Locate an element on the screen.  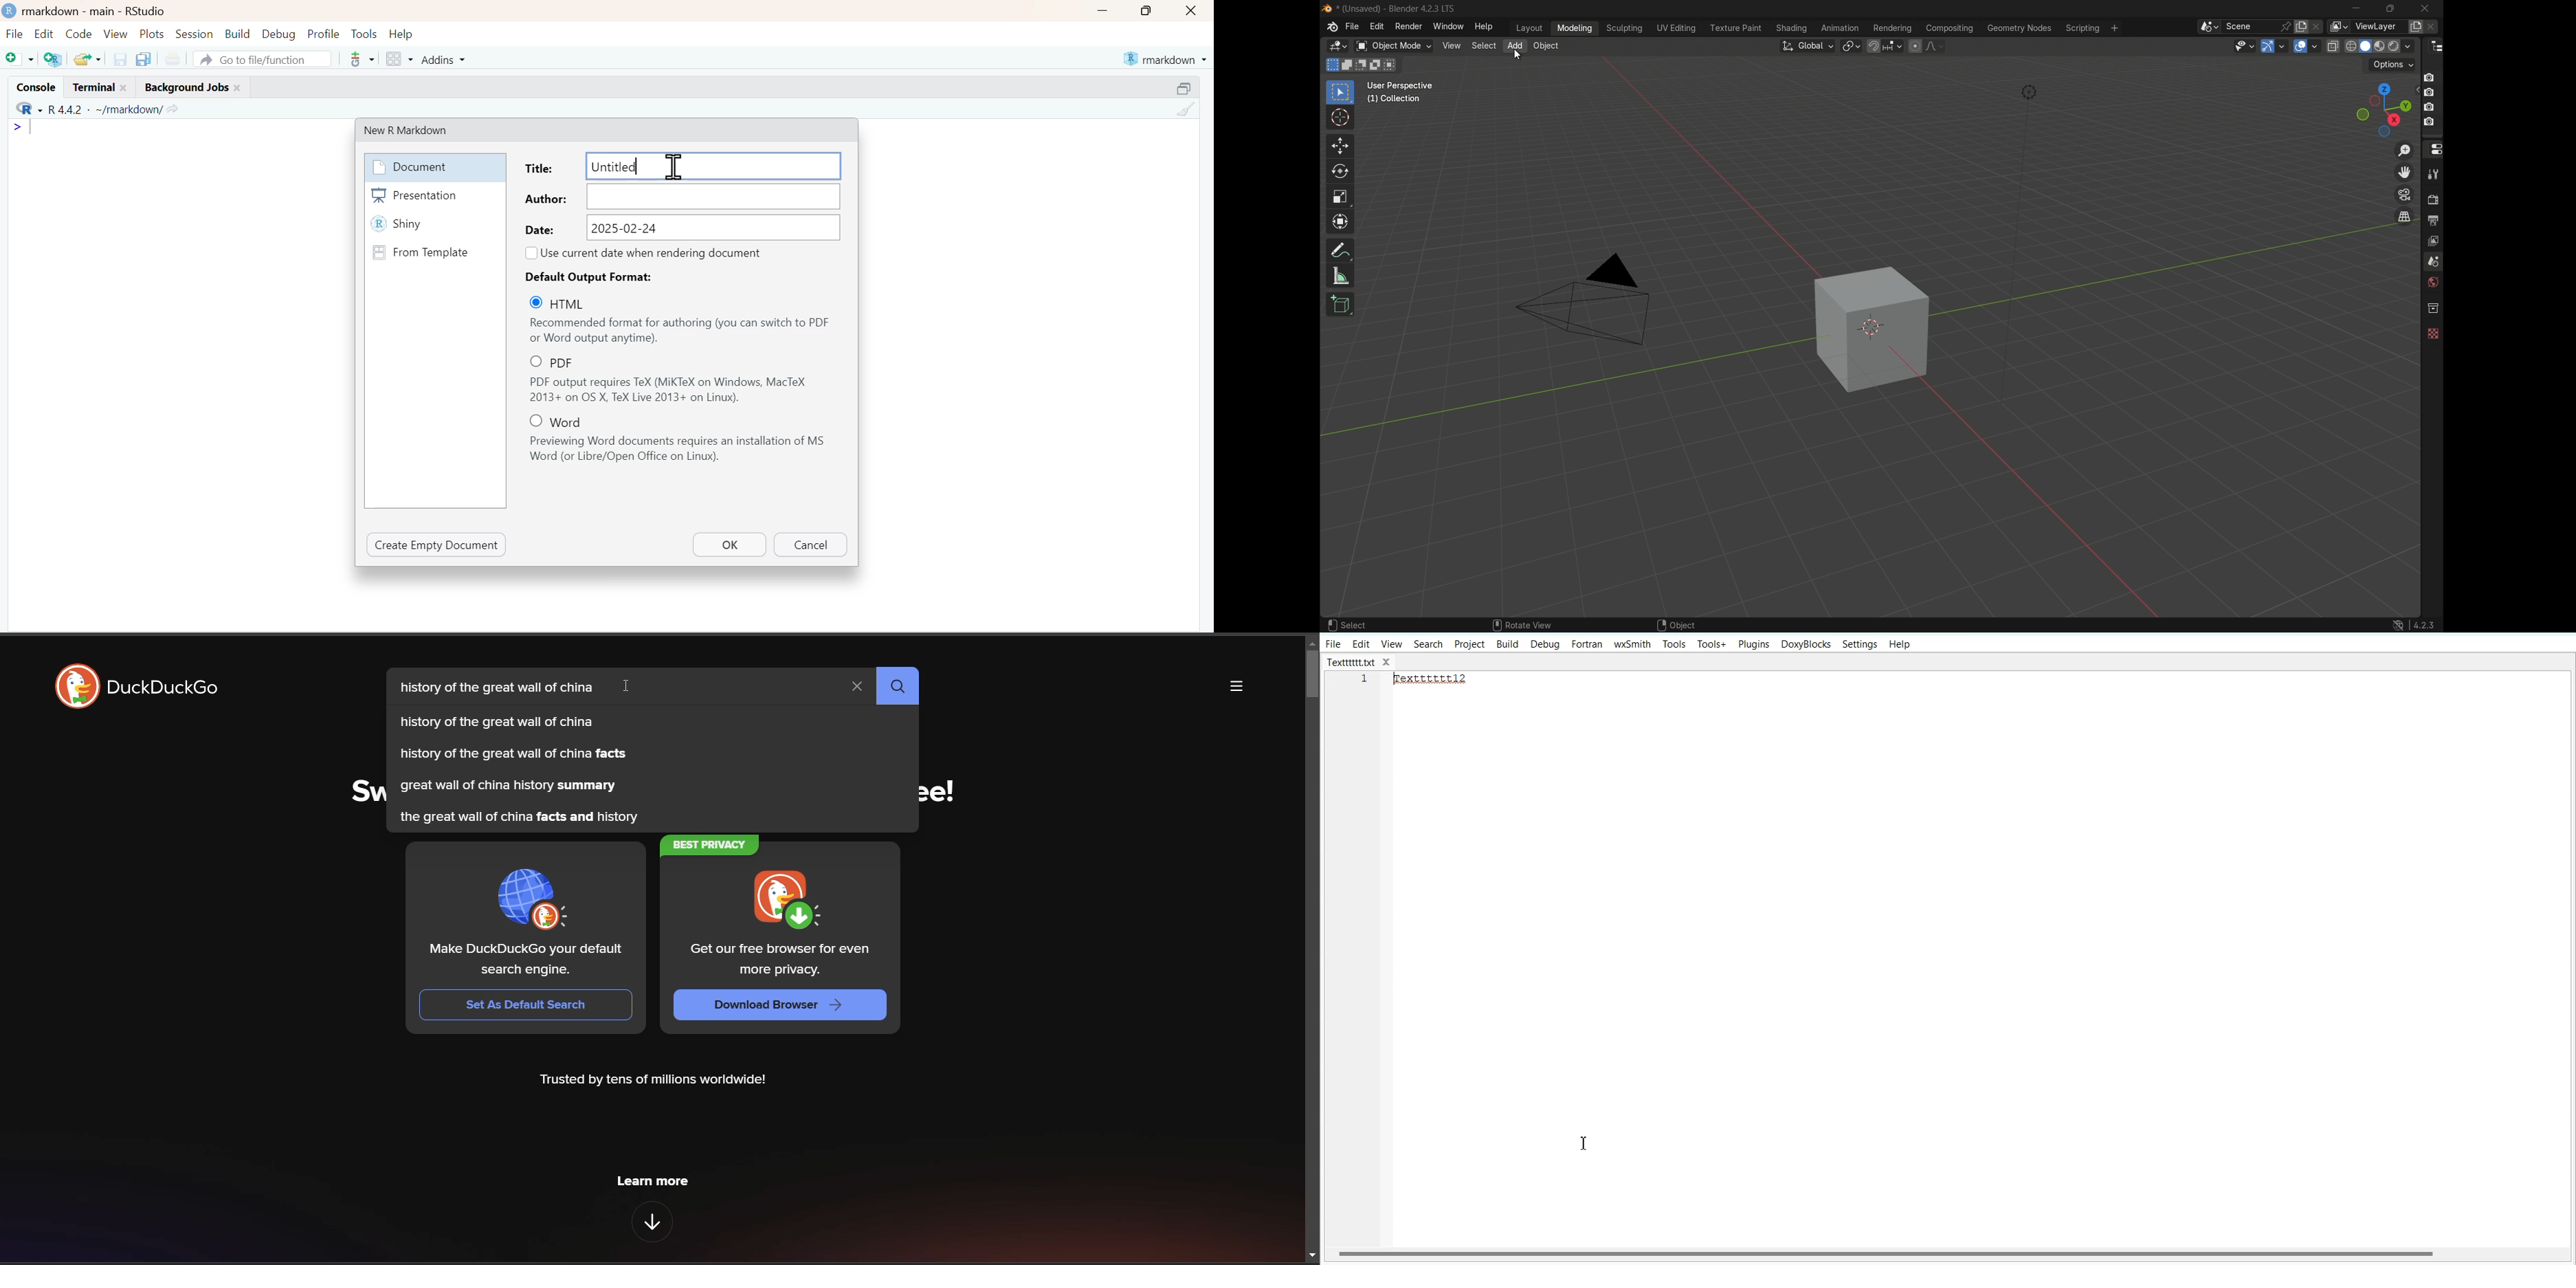
print the current file is located at coordinates (173, 59).